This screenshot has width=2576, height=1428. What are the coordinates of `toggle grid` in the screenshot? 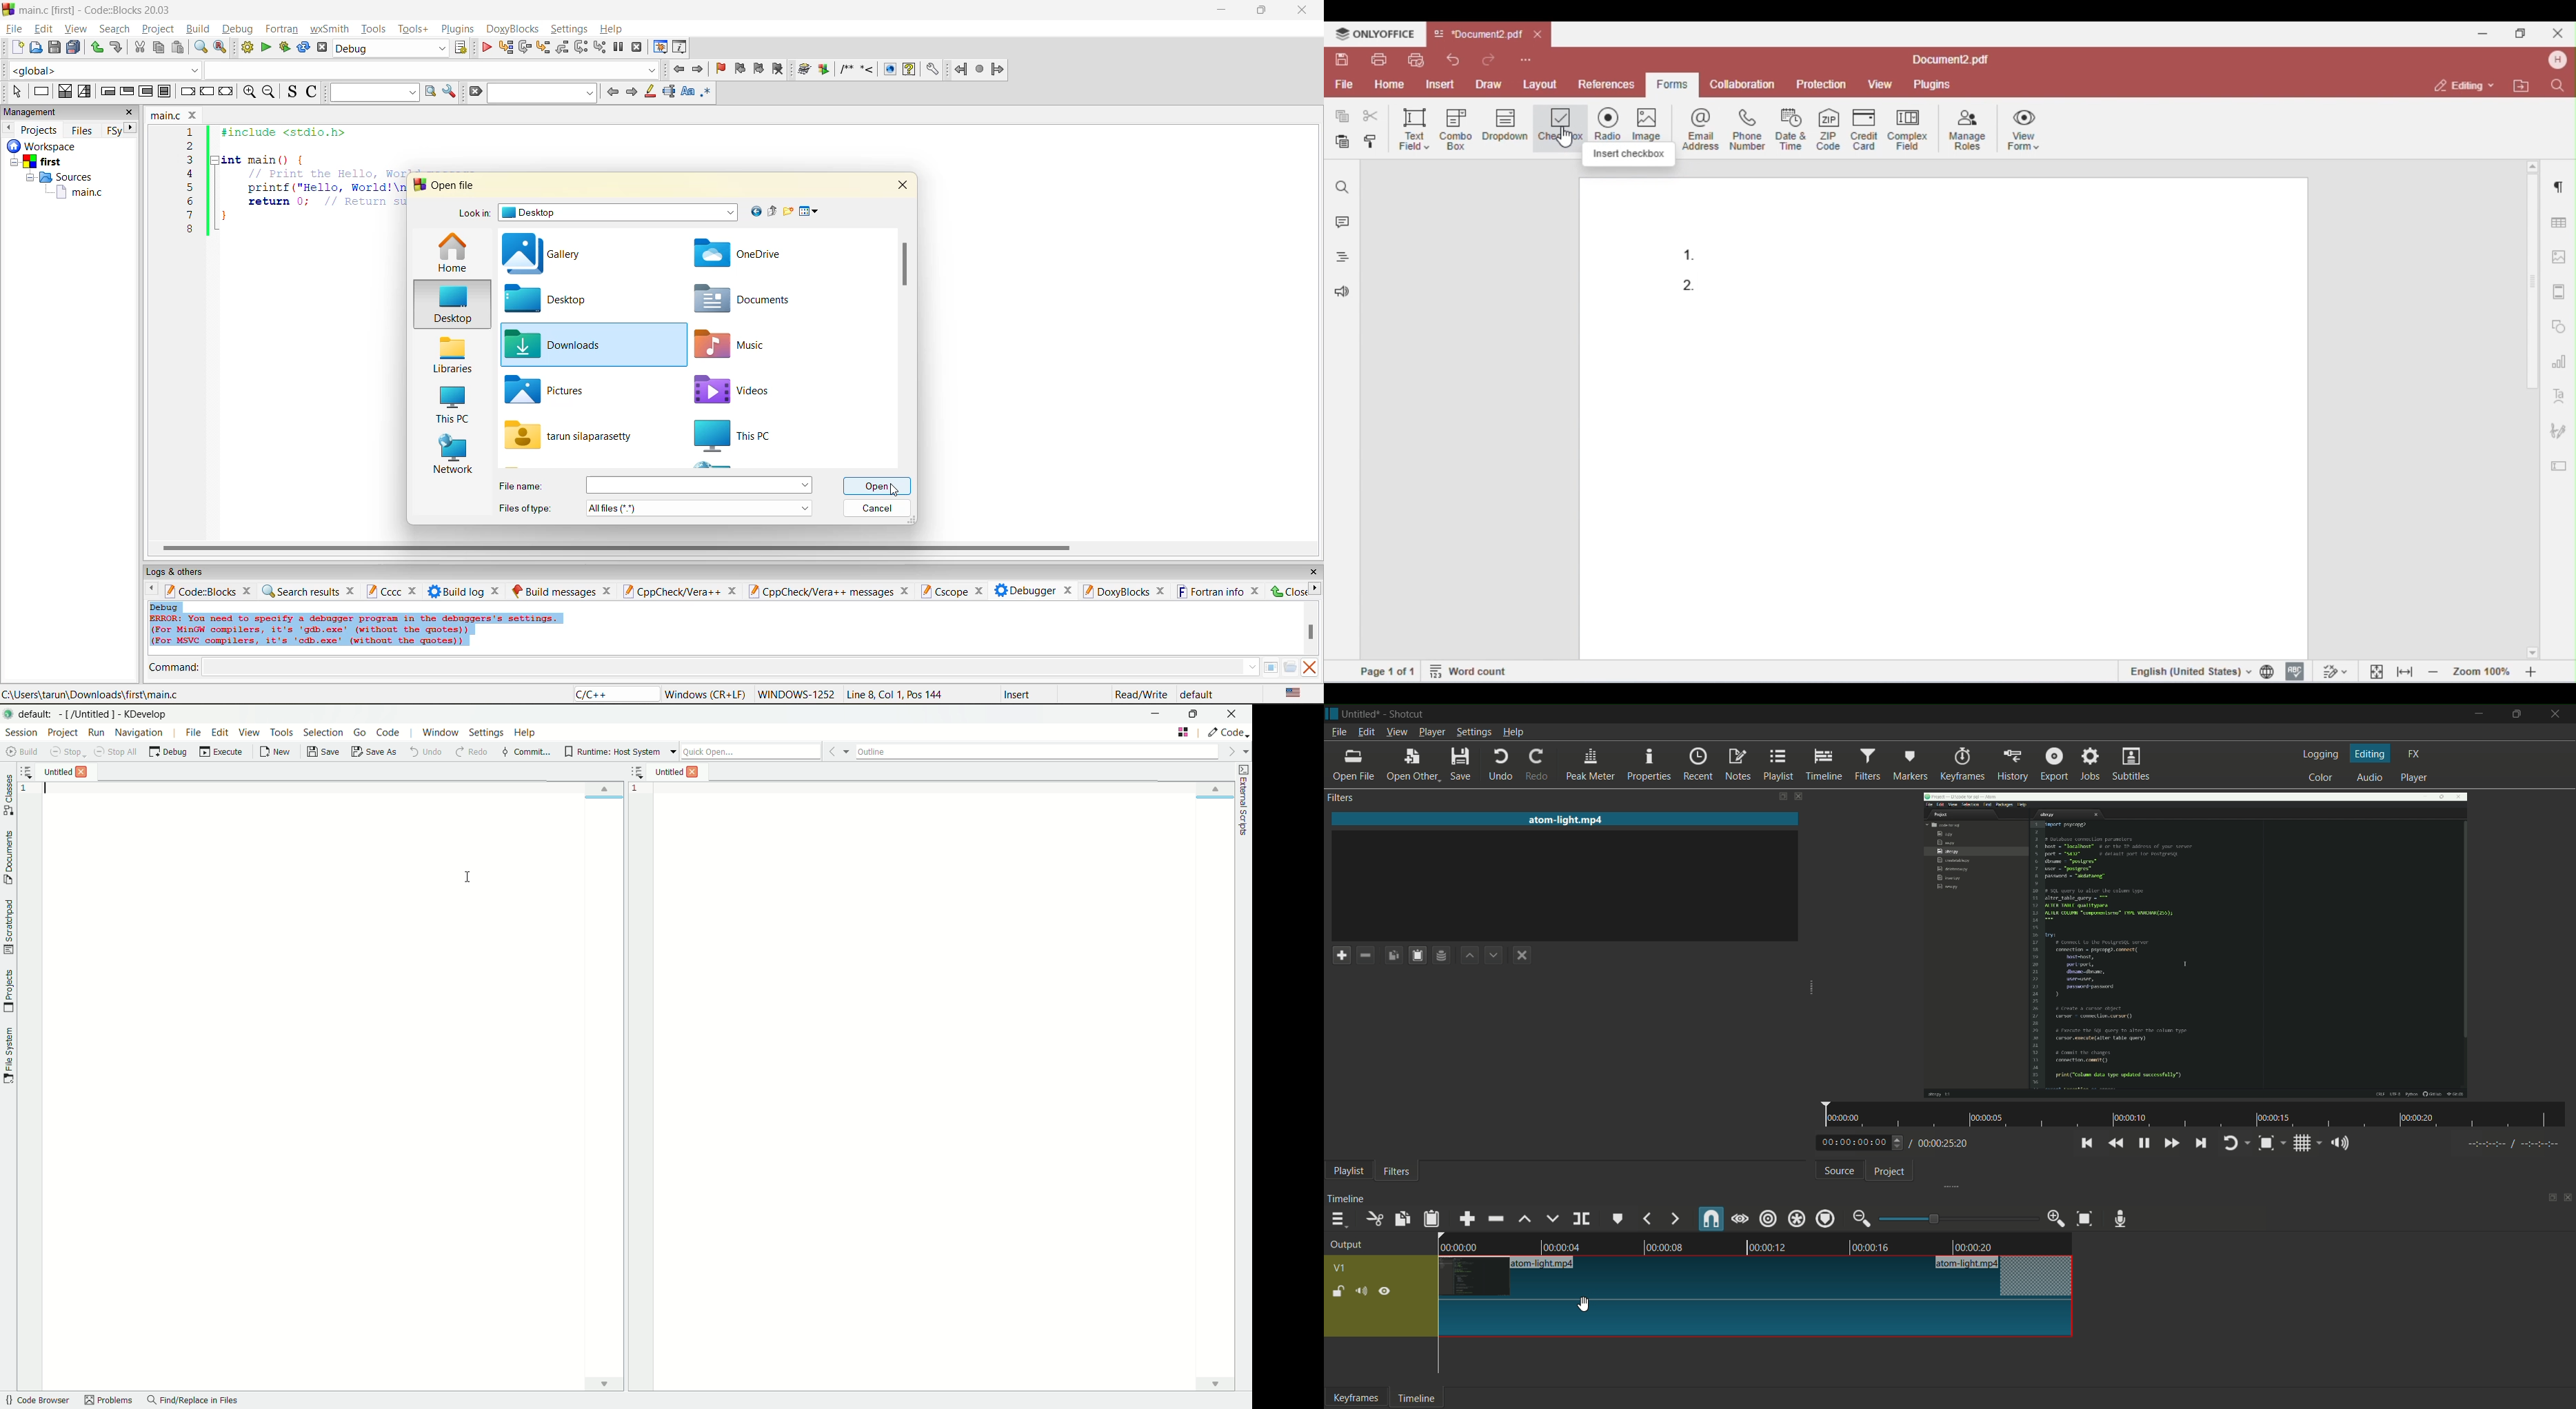 It's located at (2304, 1144).